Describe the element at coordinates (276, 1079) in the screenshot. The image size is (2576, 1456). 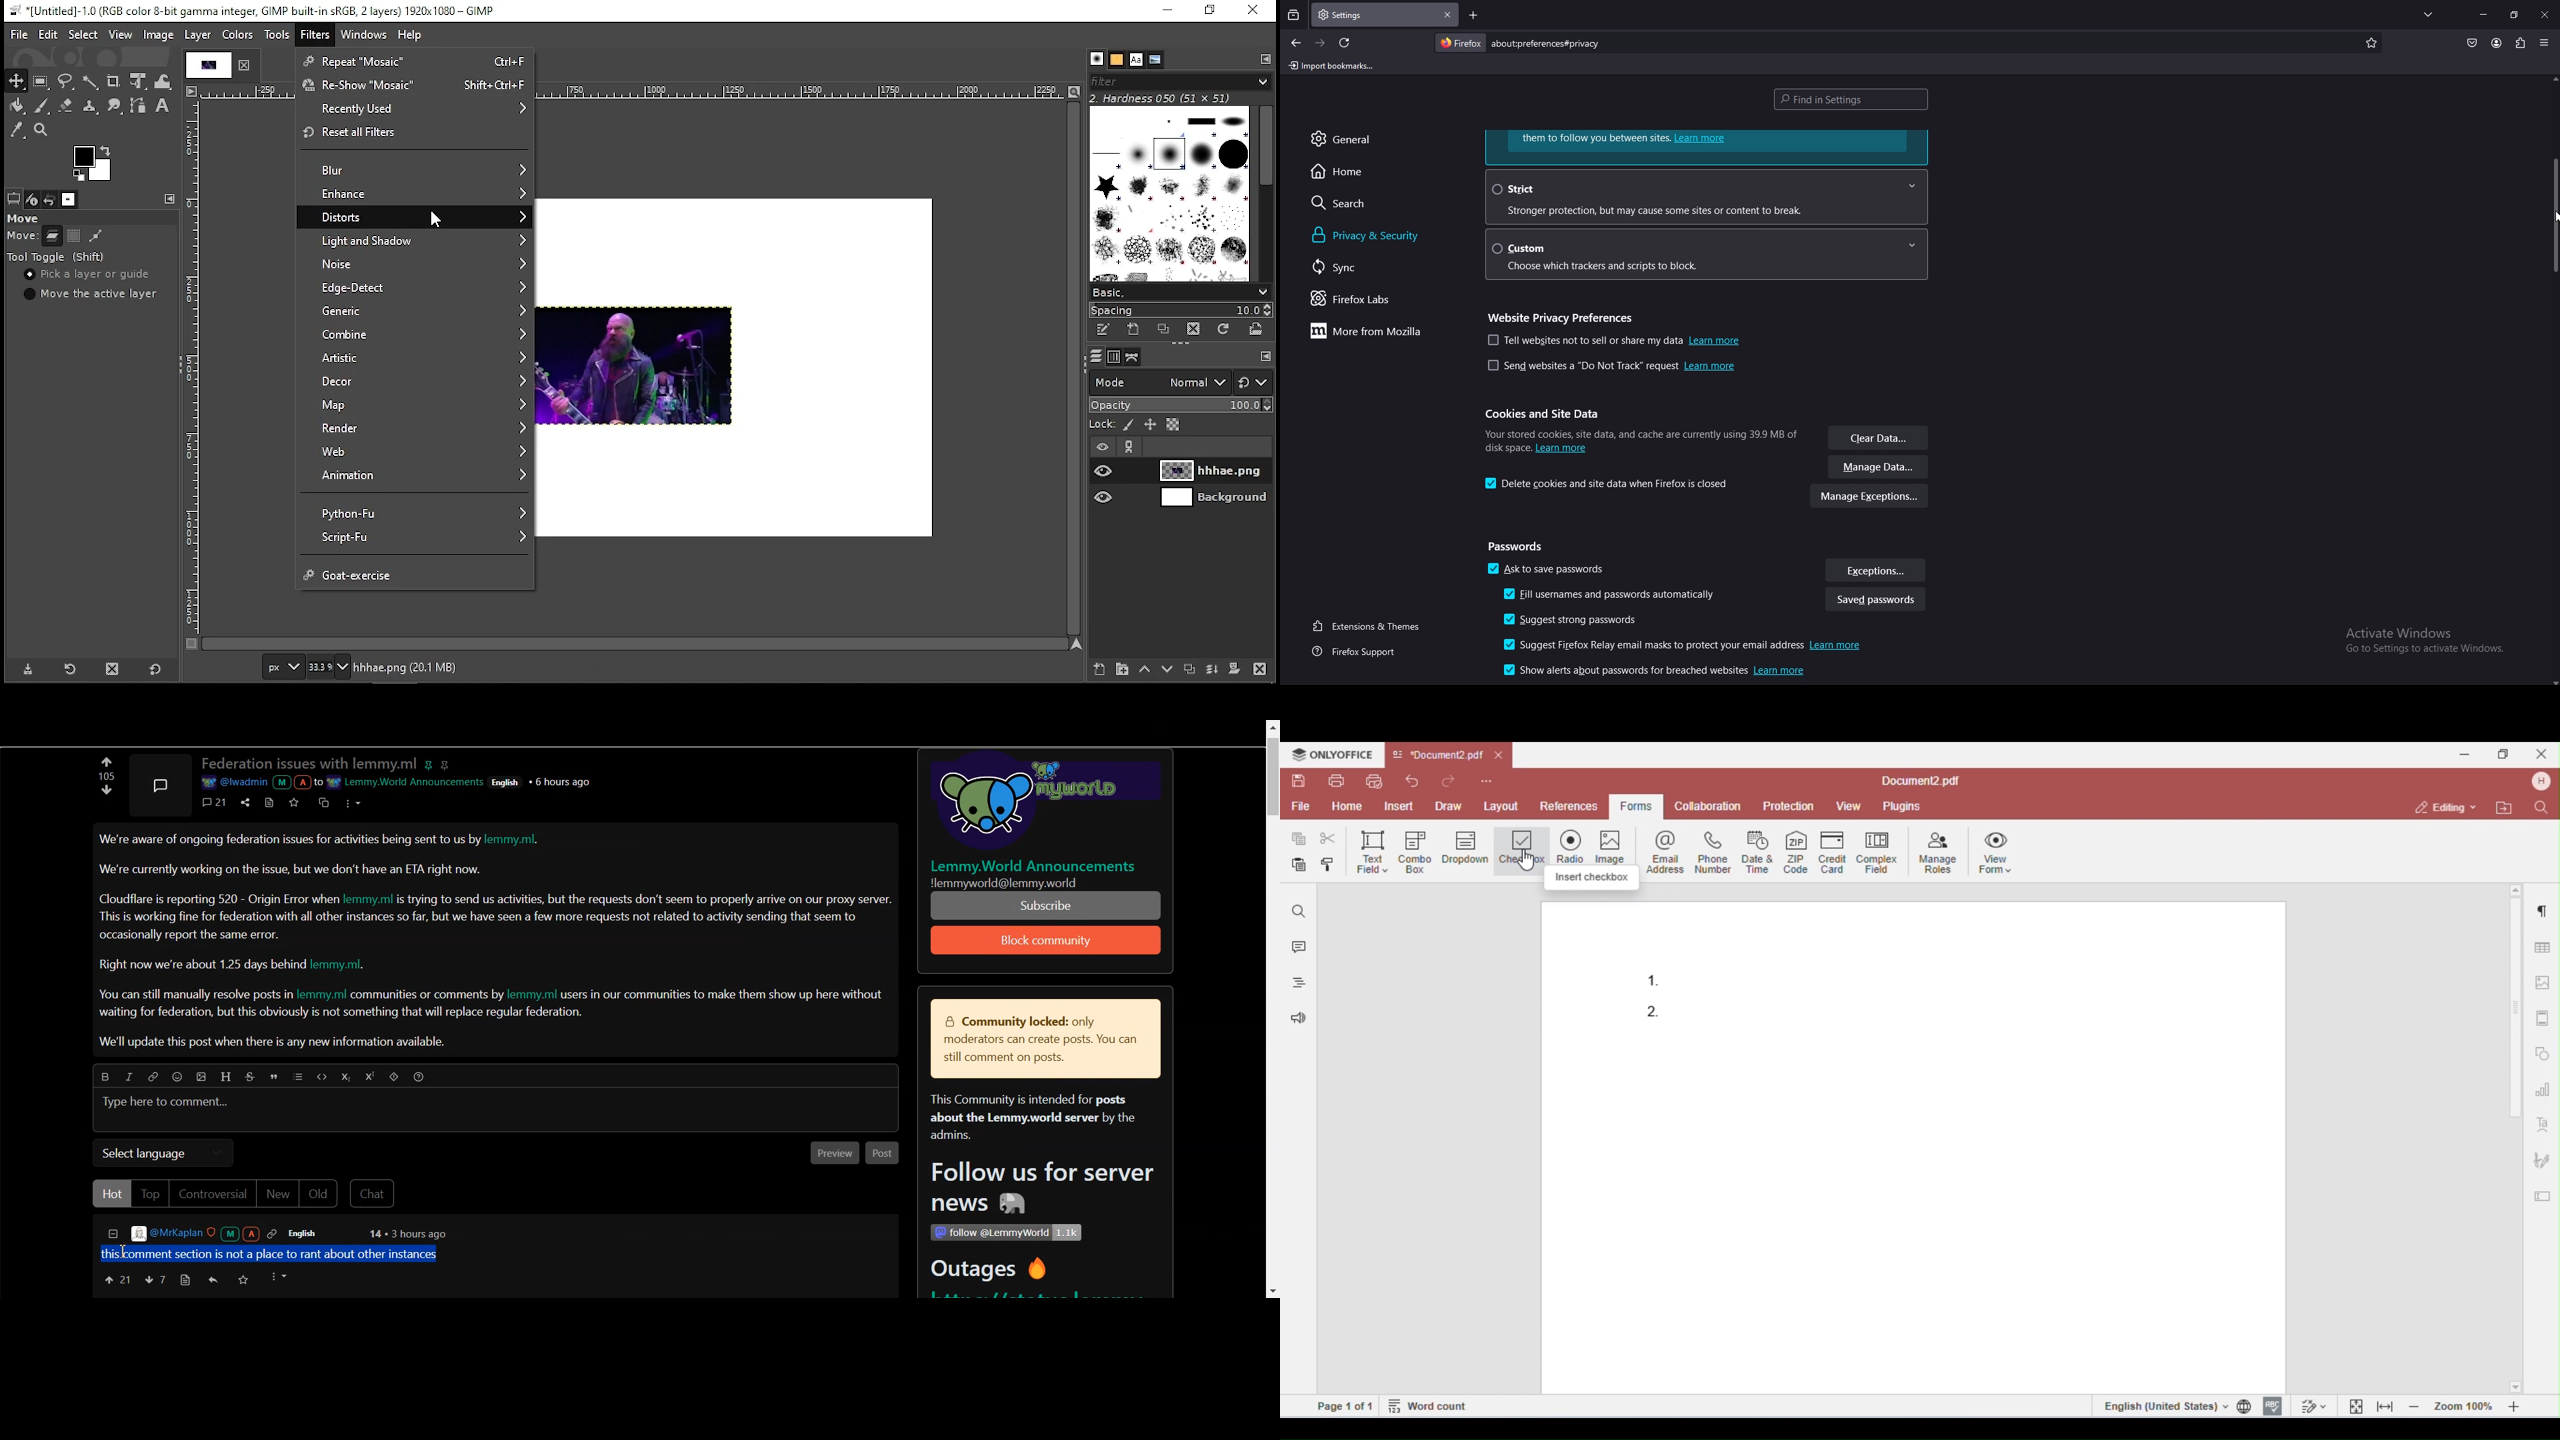
I see `Quote` at that location.